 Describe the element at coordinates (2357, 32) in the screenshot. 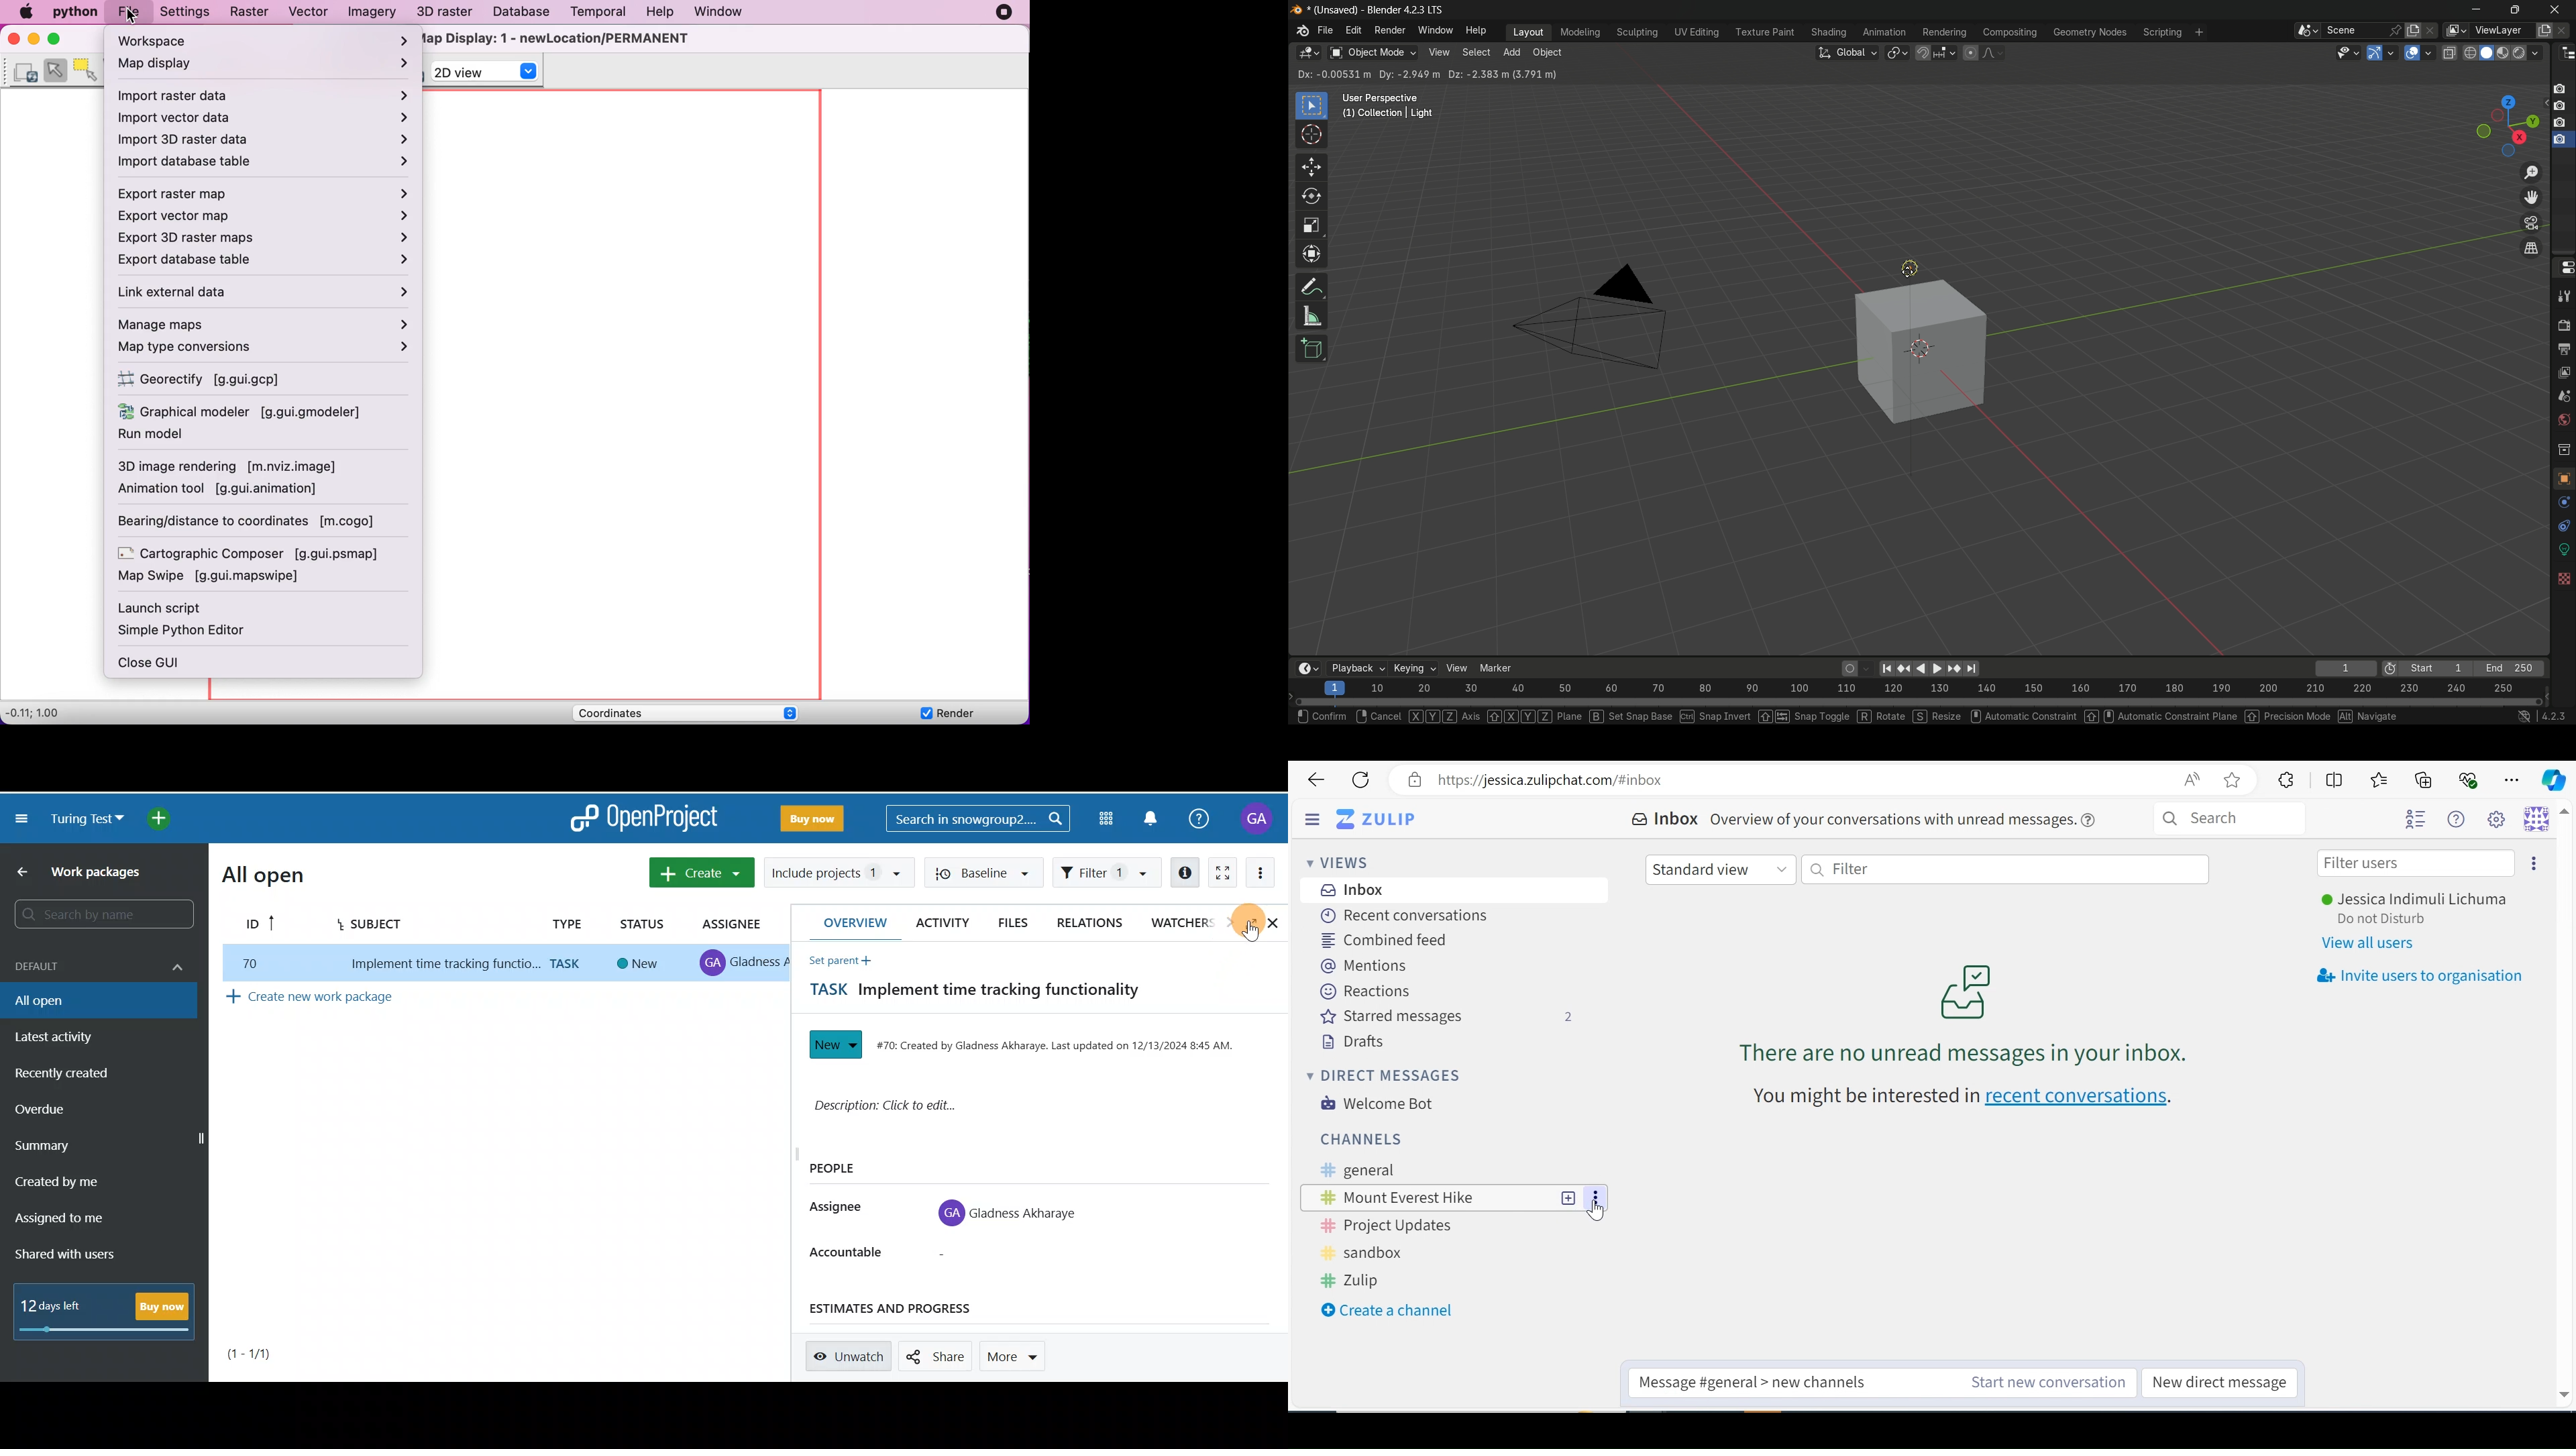

I see `scene name` at that location.